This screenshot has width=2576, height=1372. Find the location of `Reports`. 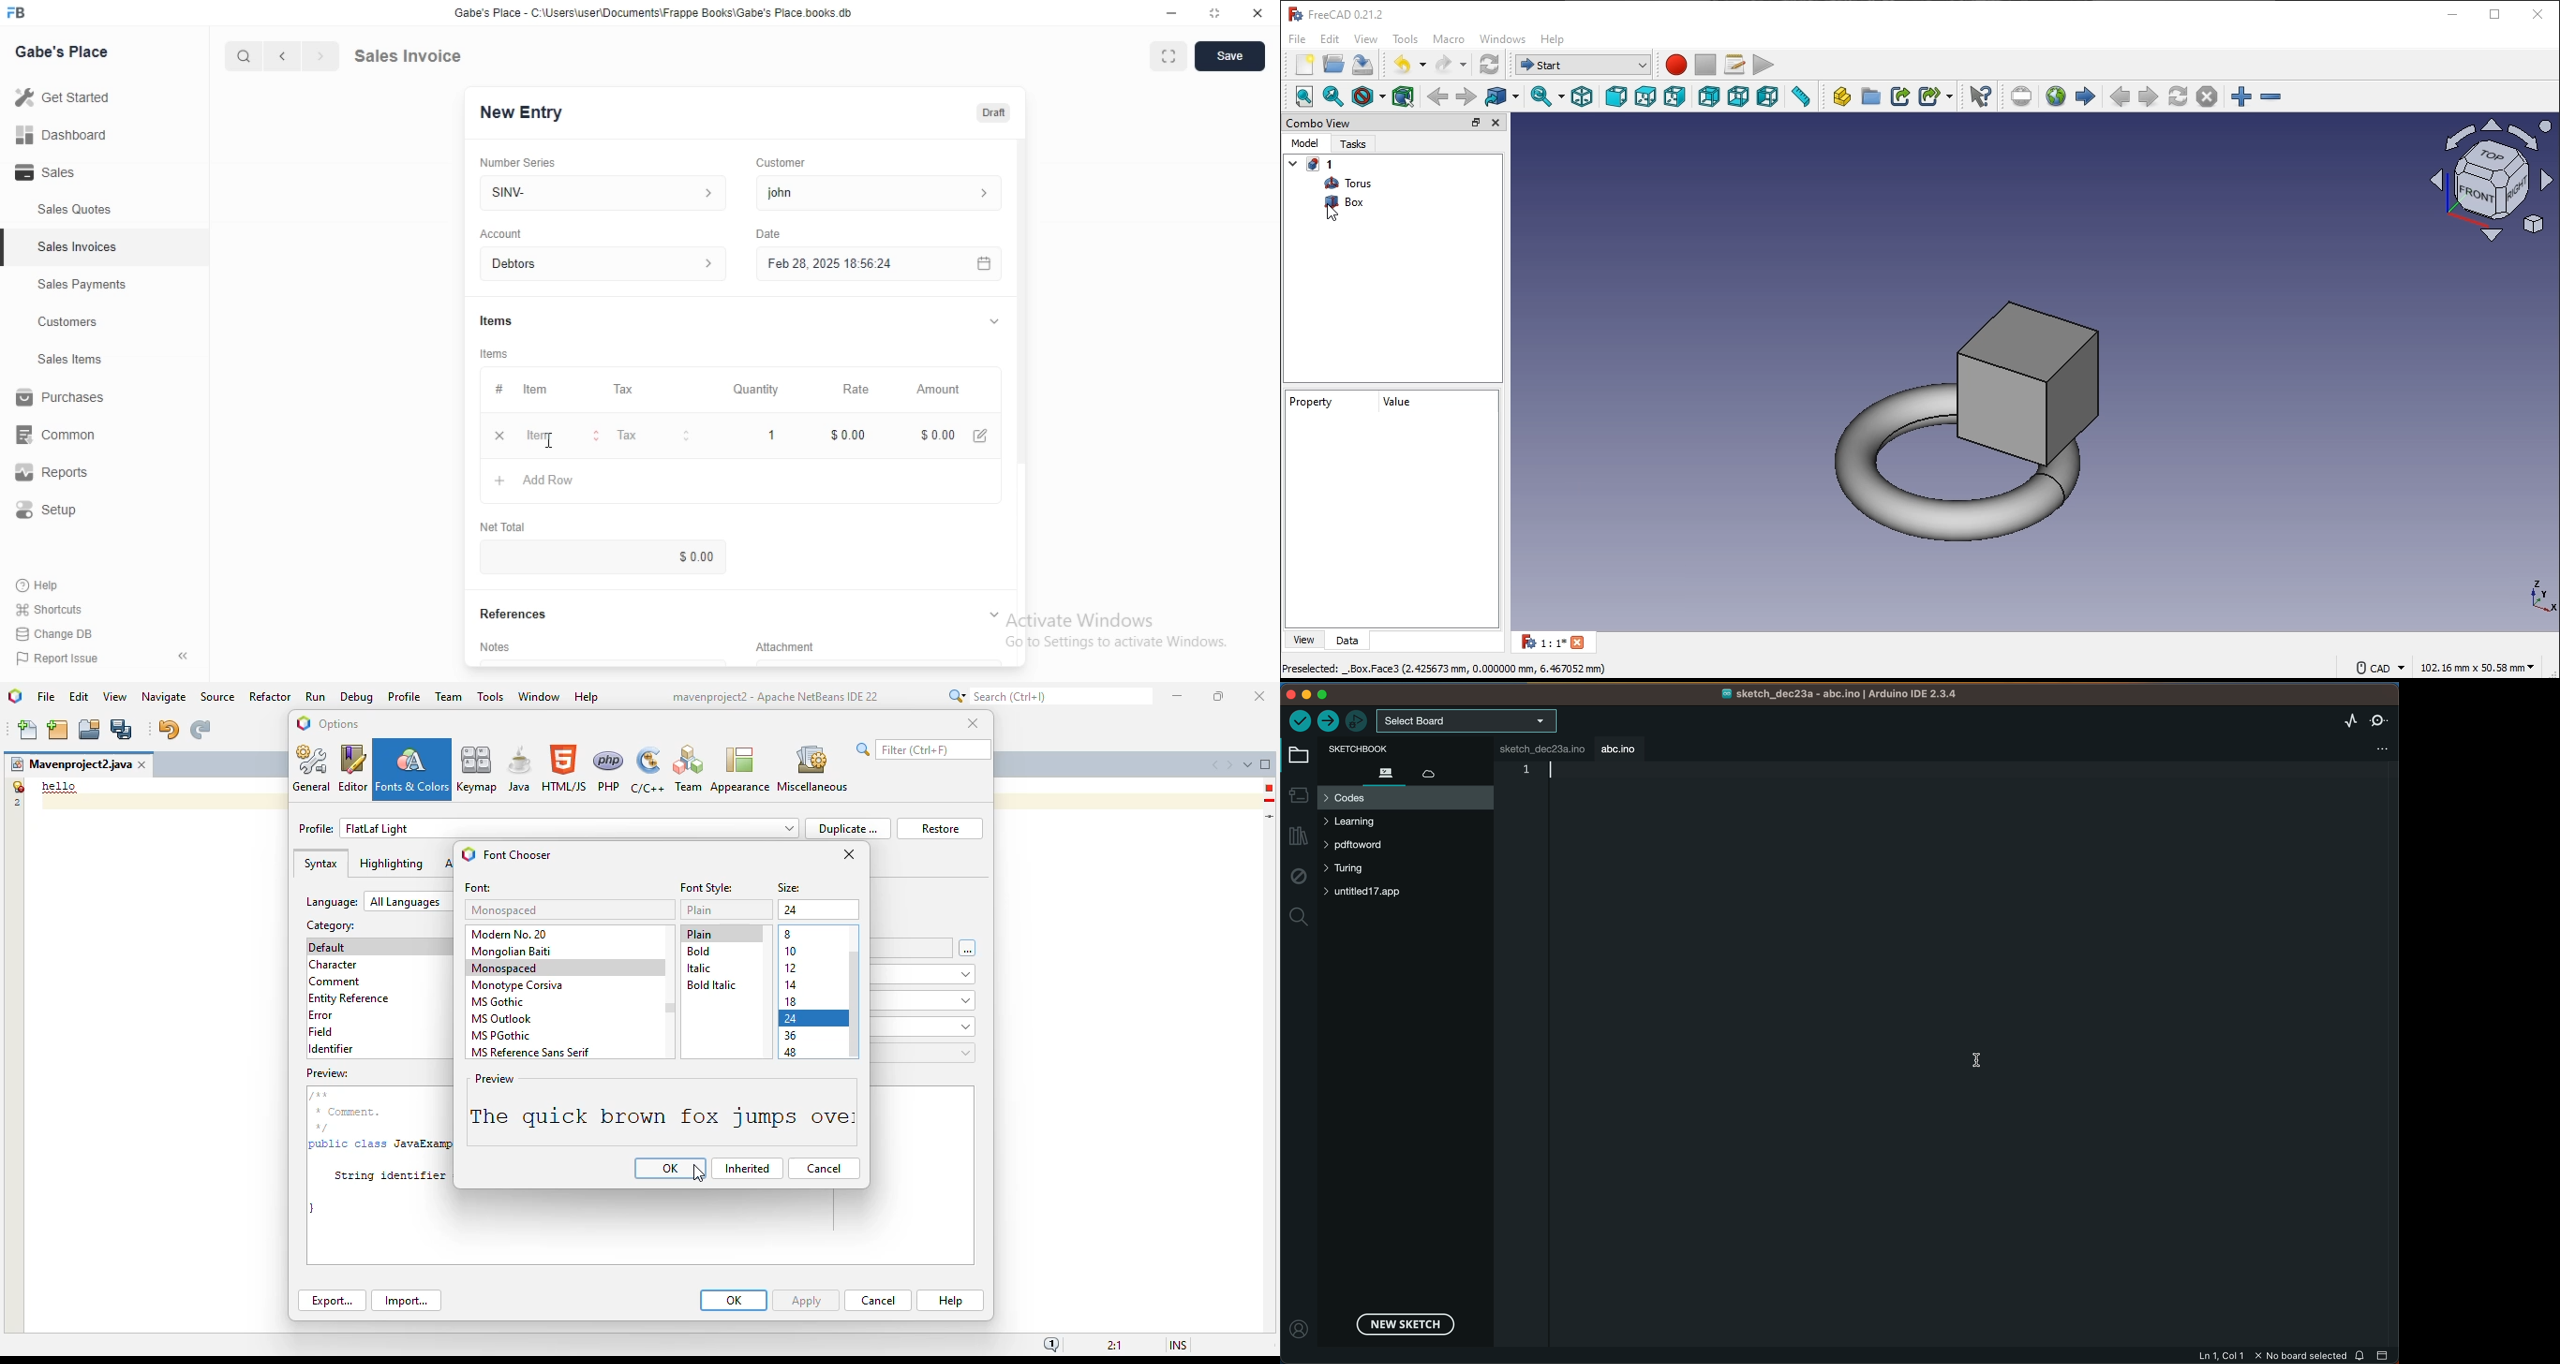

Reports is located at coordinates (65, 475).